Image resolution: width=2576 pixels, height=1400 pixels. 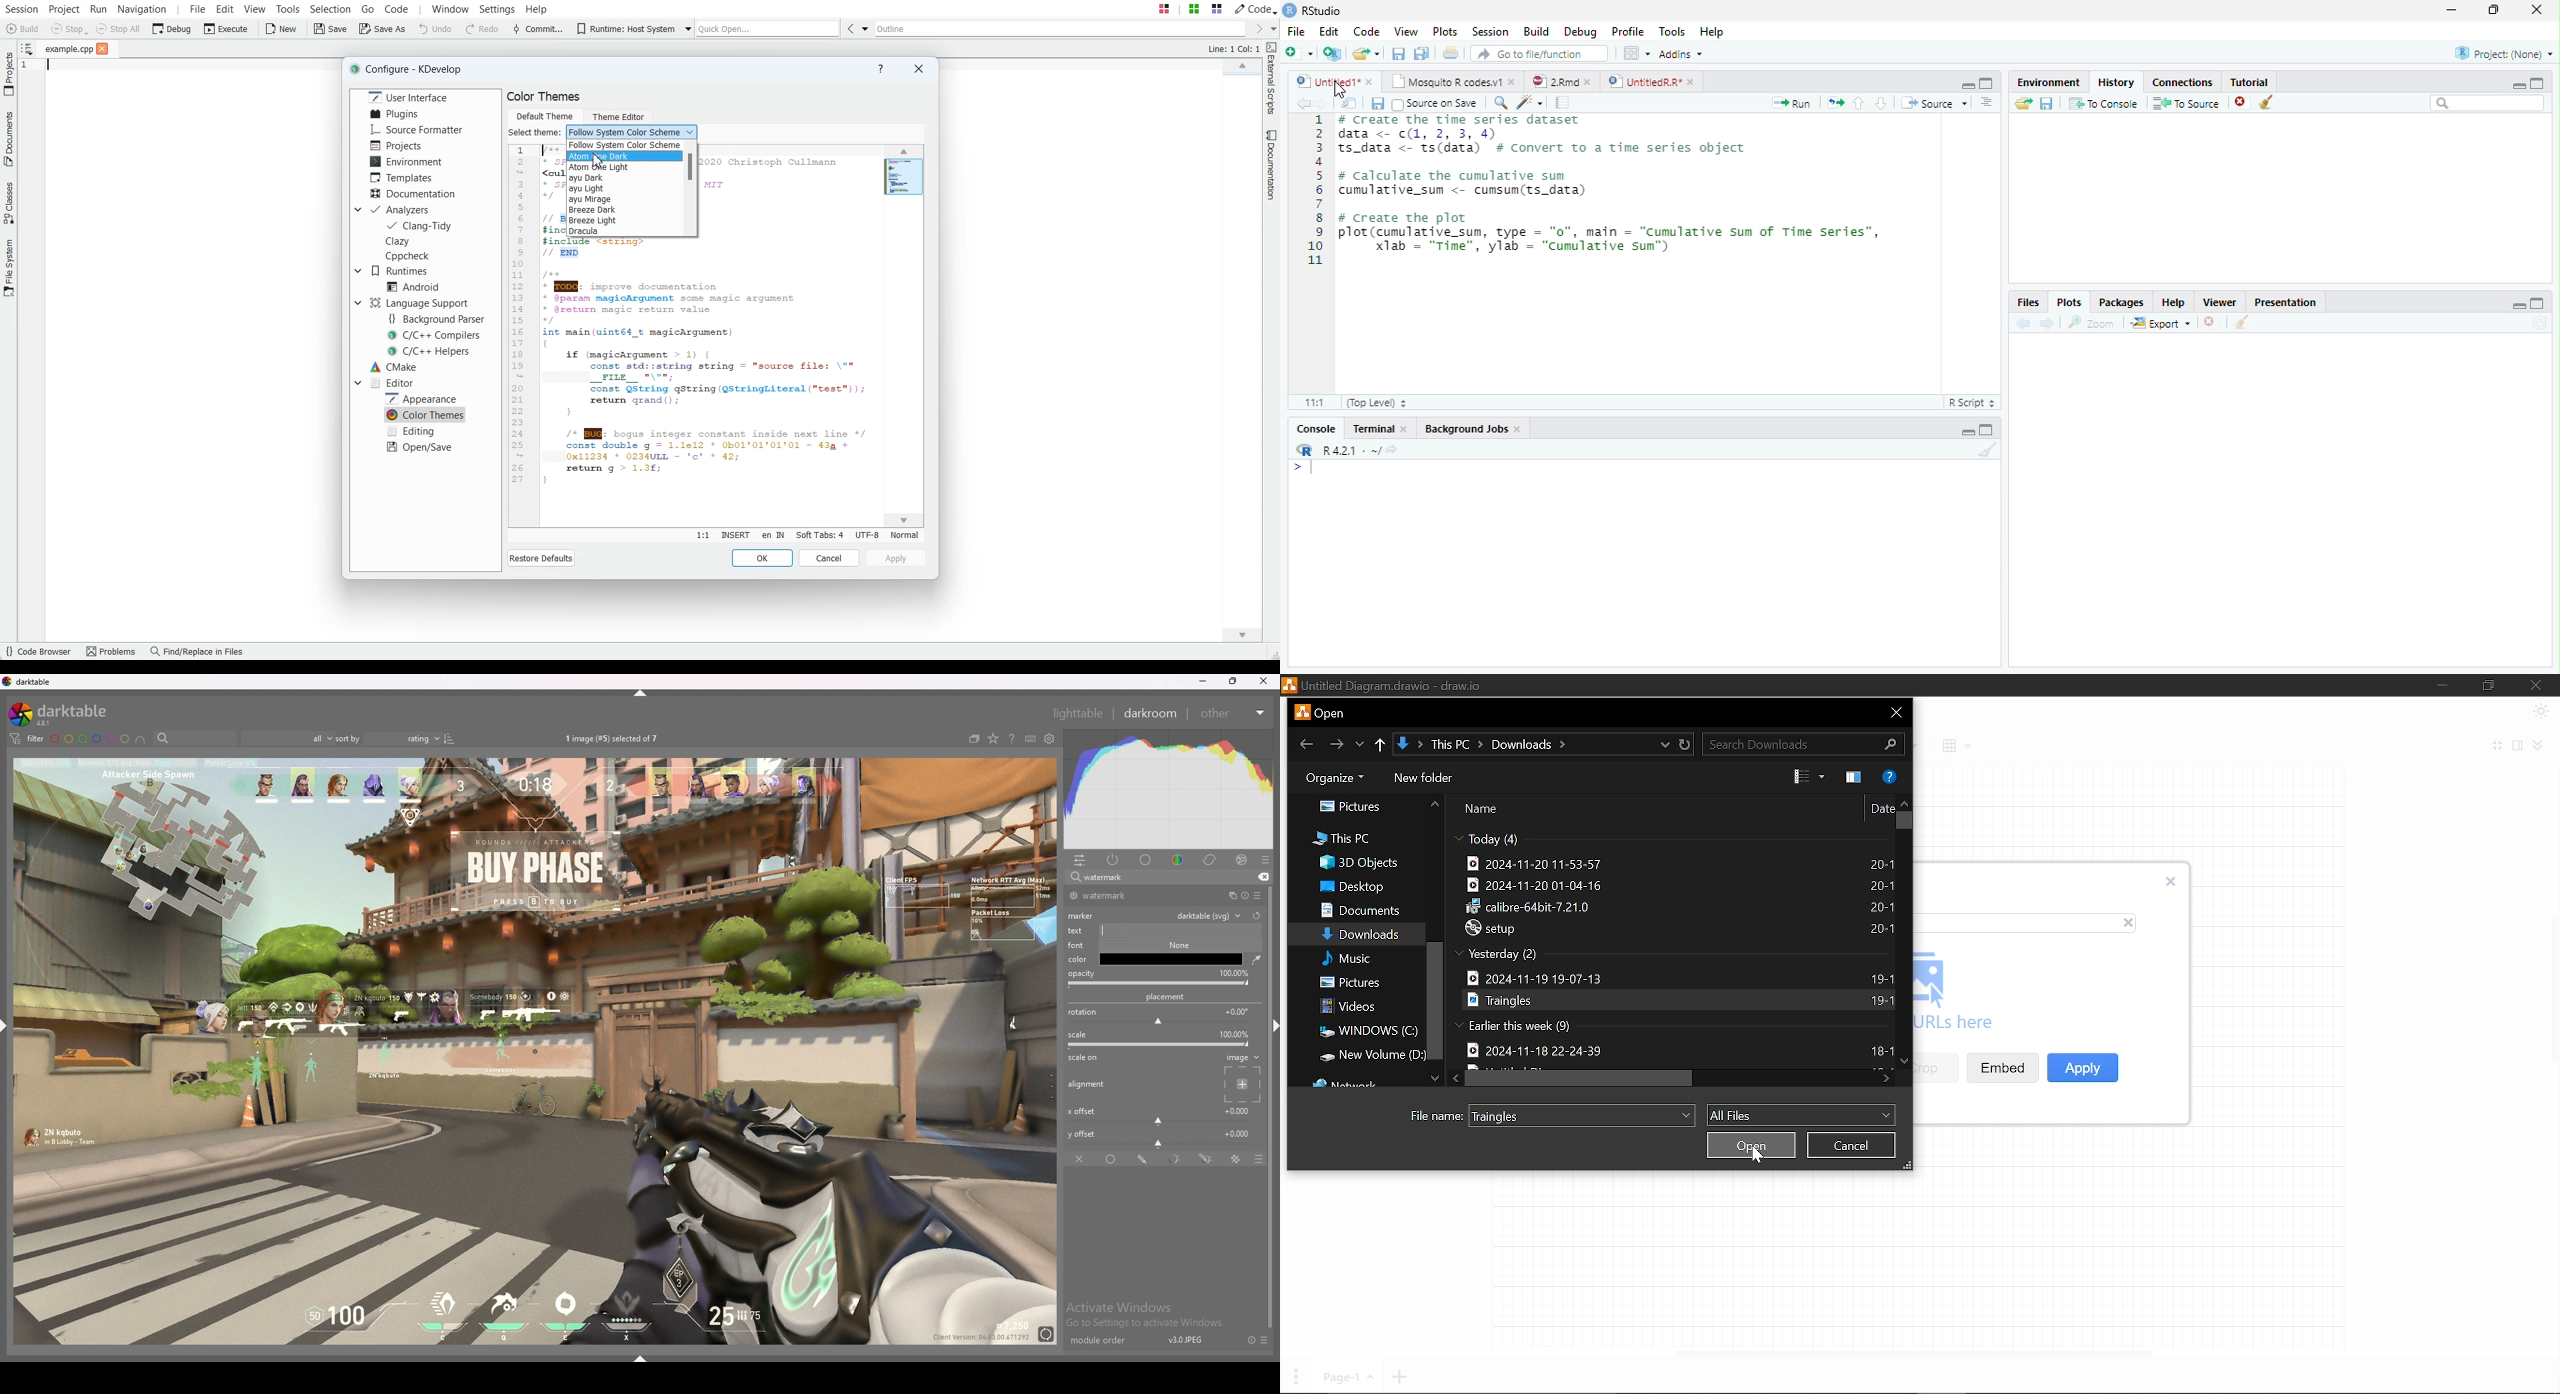 I want to click on text, so click(x=1163, y=931).